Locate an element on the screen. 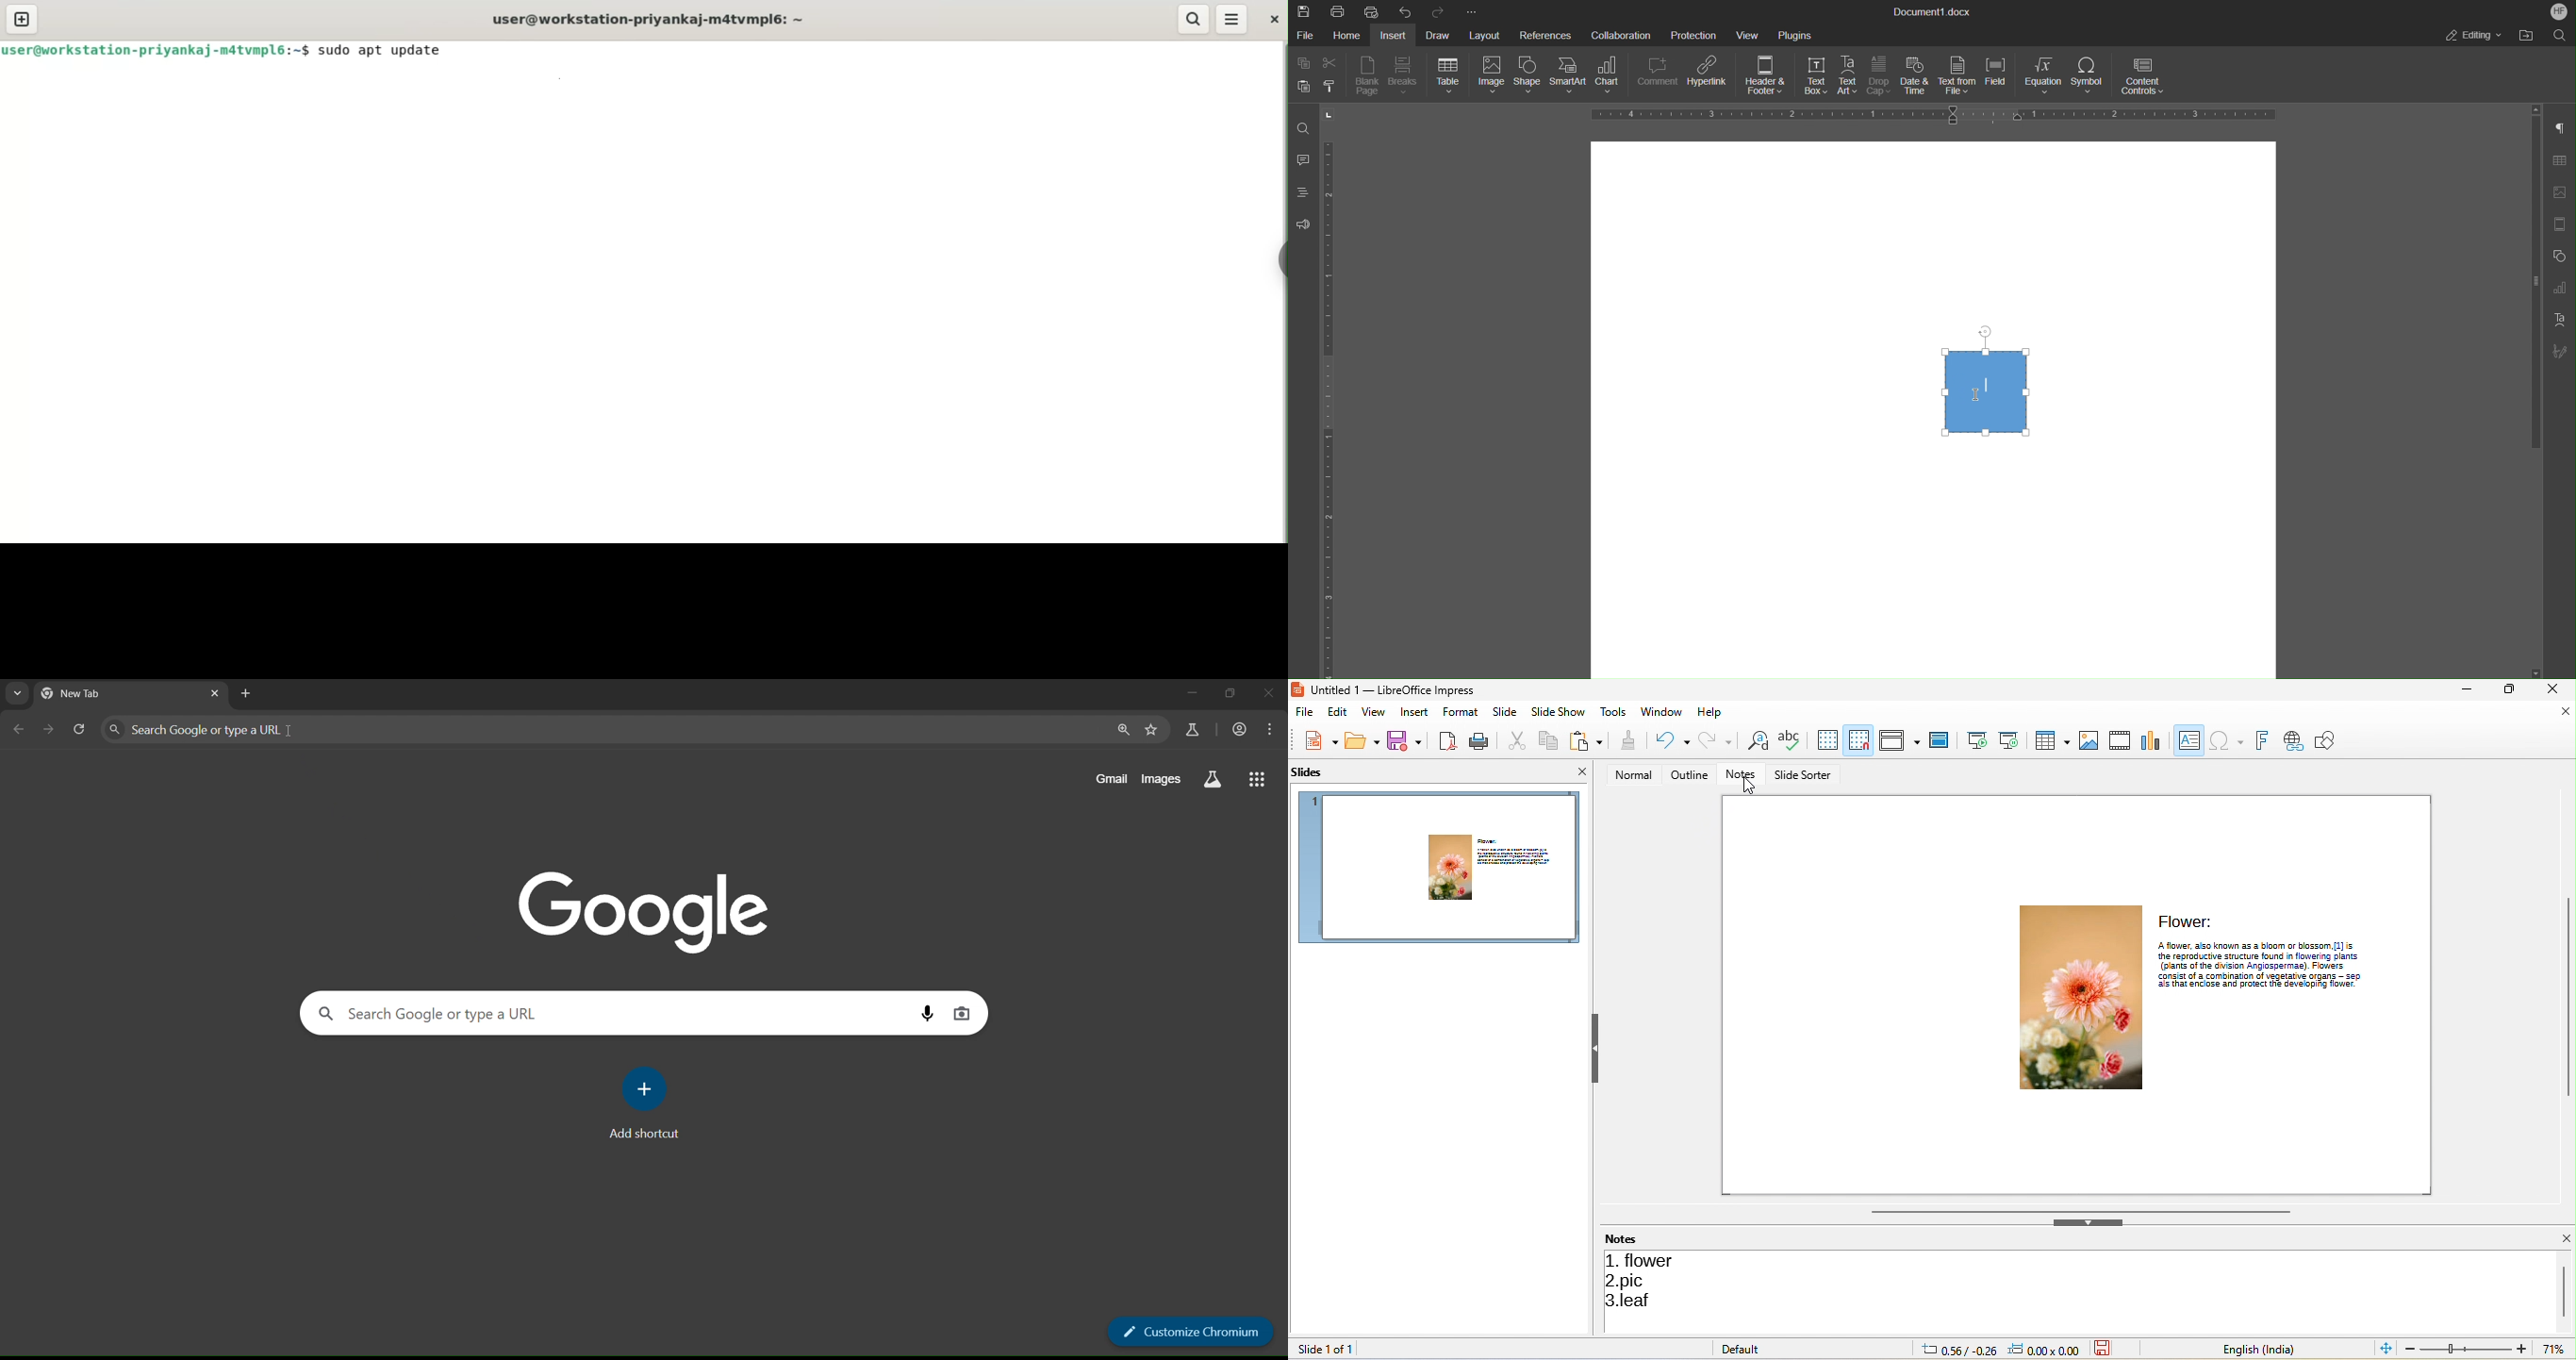 The width and height of the screenshot is (2576, 1372). default is located at coordinates (1751, 1349).